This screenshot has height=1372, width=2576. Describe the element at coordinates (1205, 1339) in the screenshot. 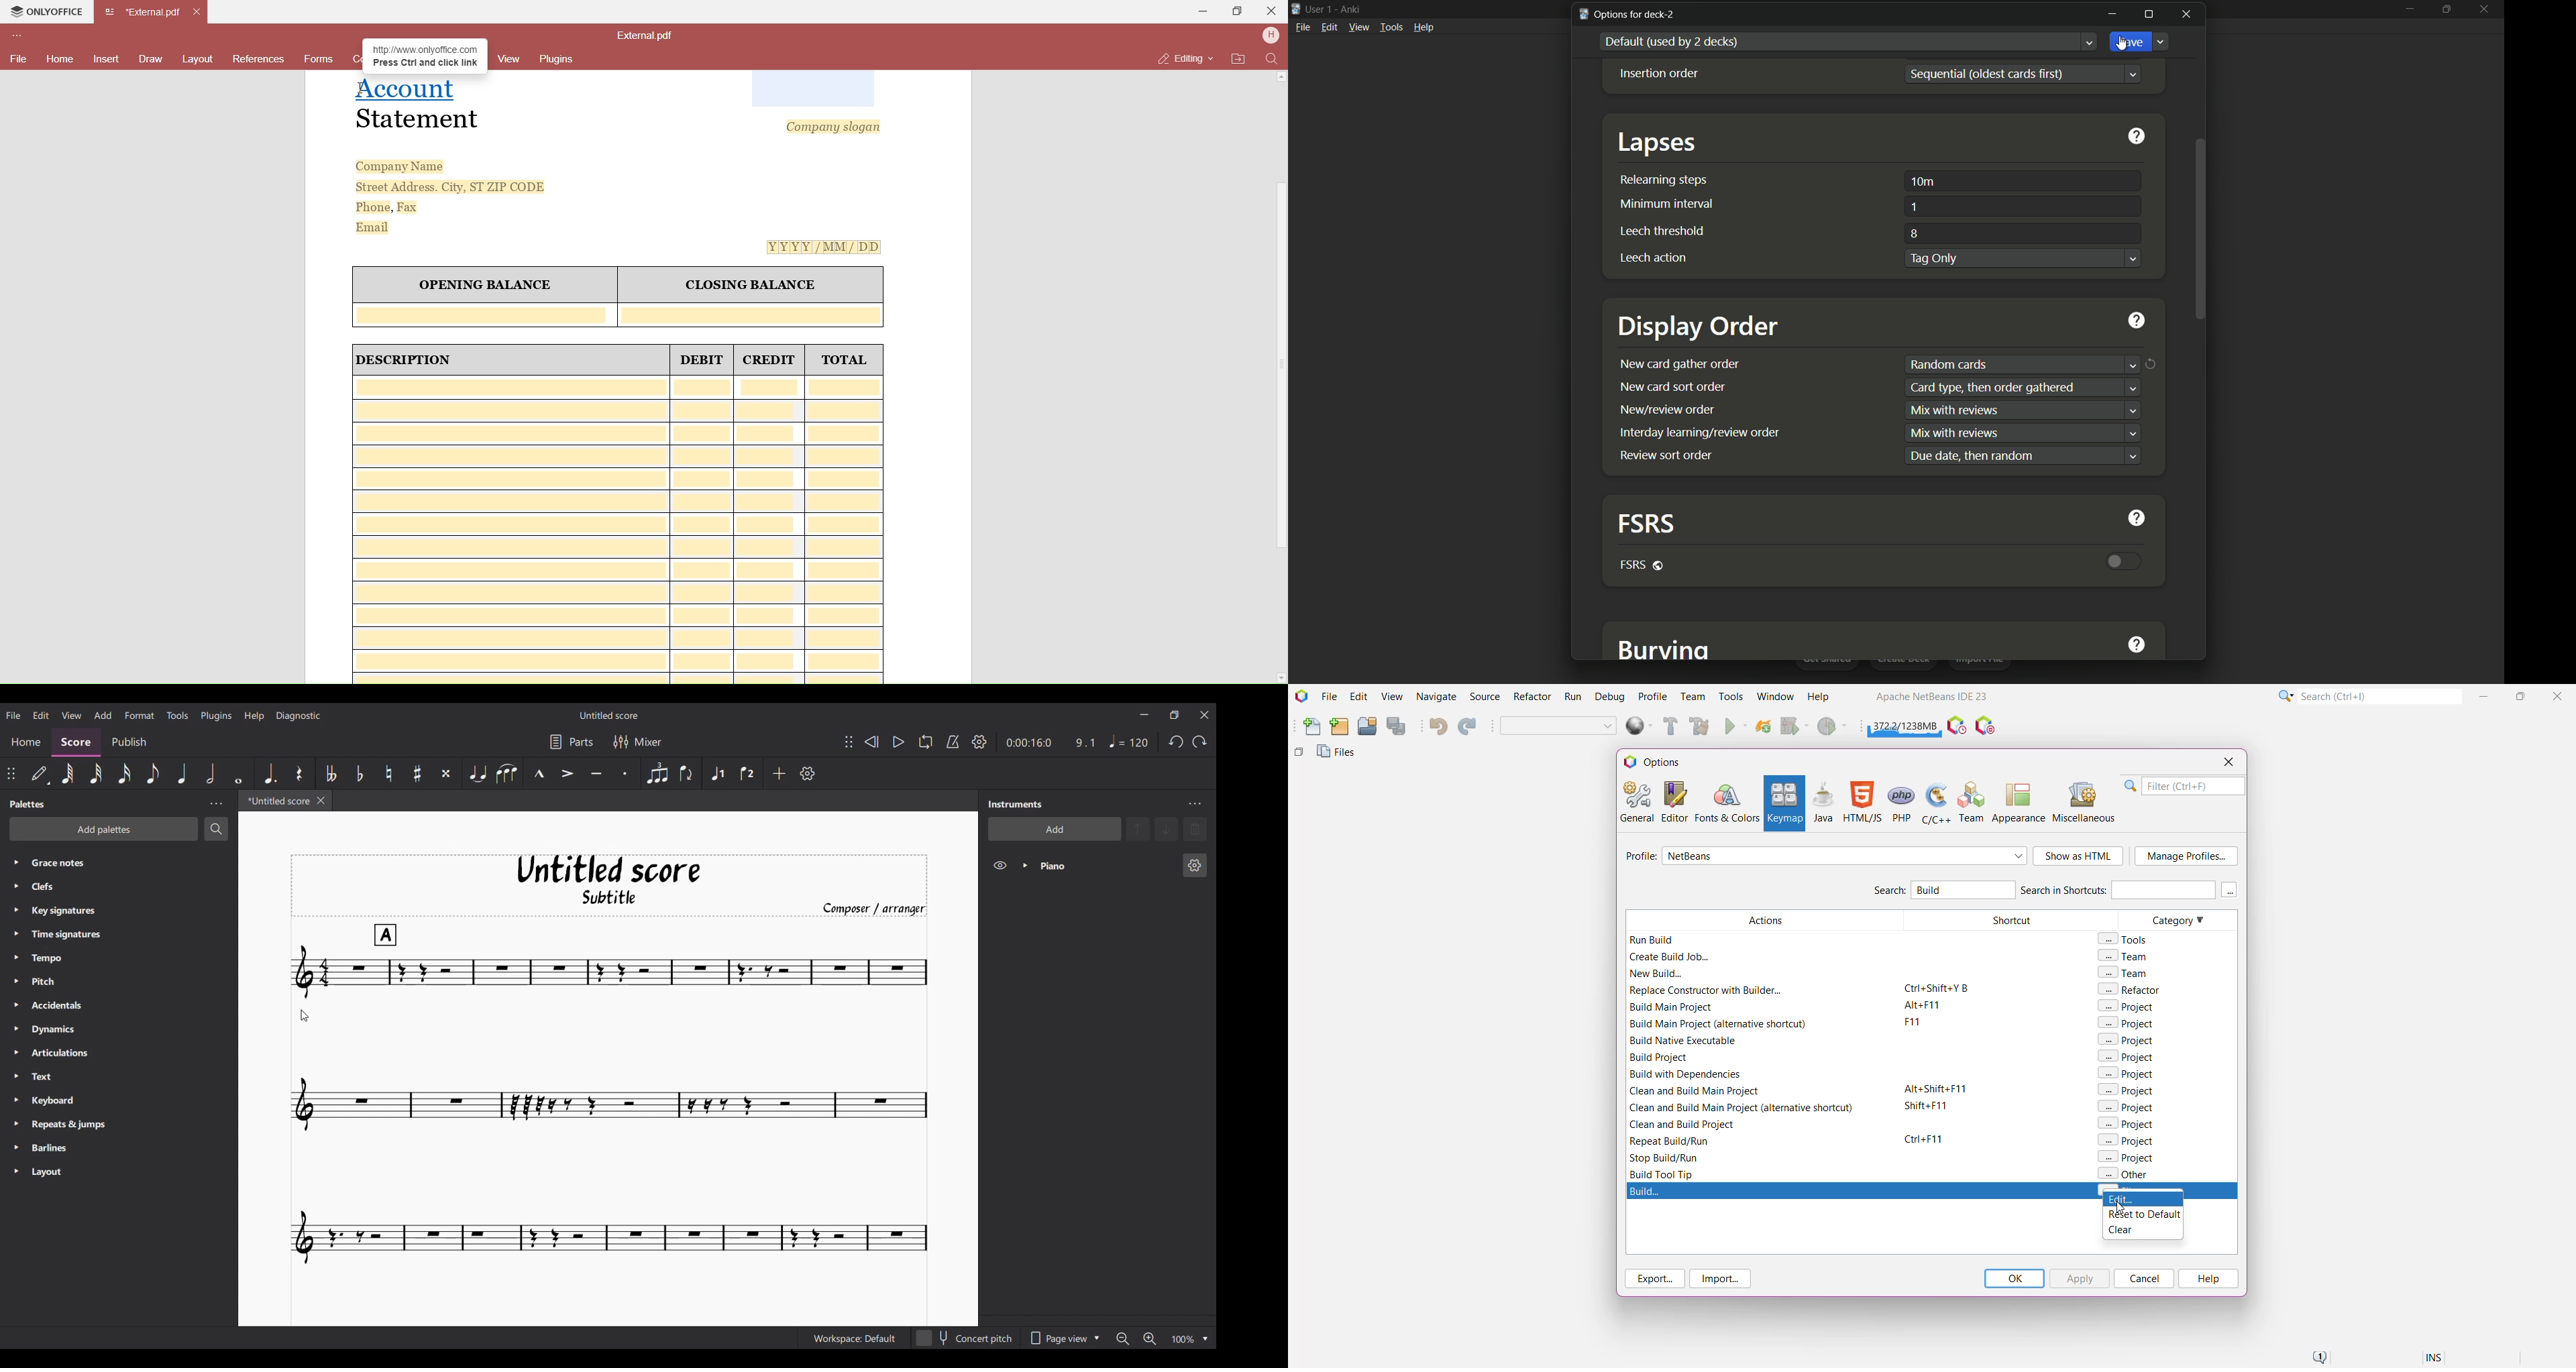

I see `Zoom options` at that location.